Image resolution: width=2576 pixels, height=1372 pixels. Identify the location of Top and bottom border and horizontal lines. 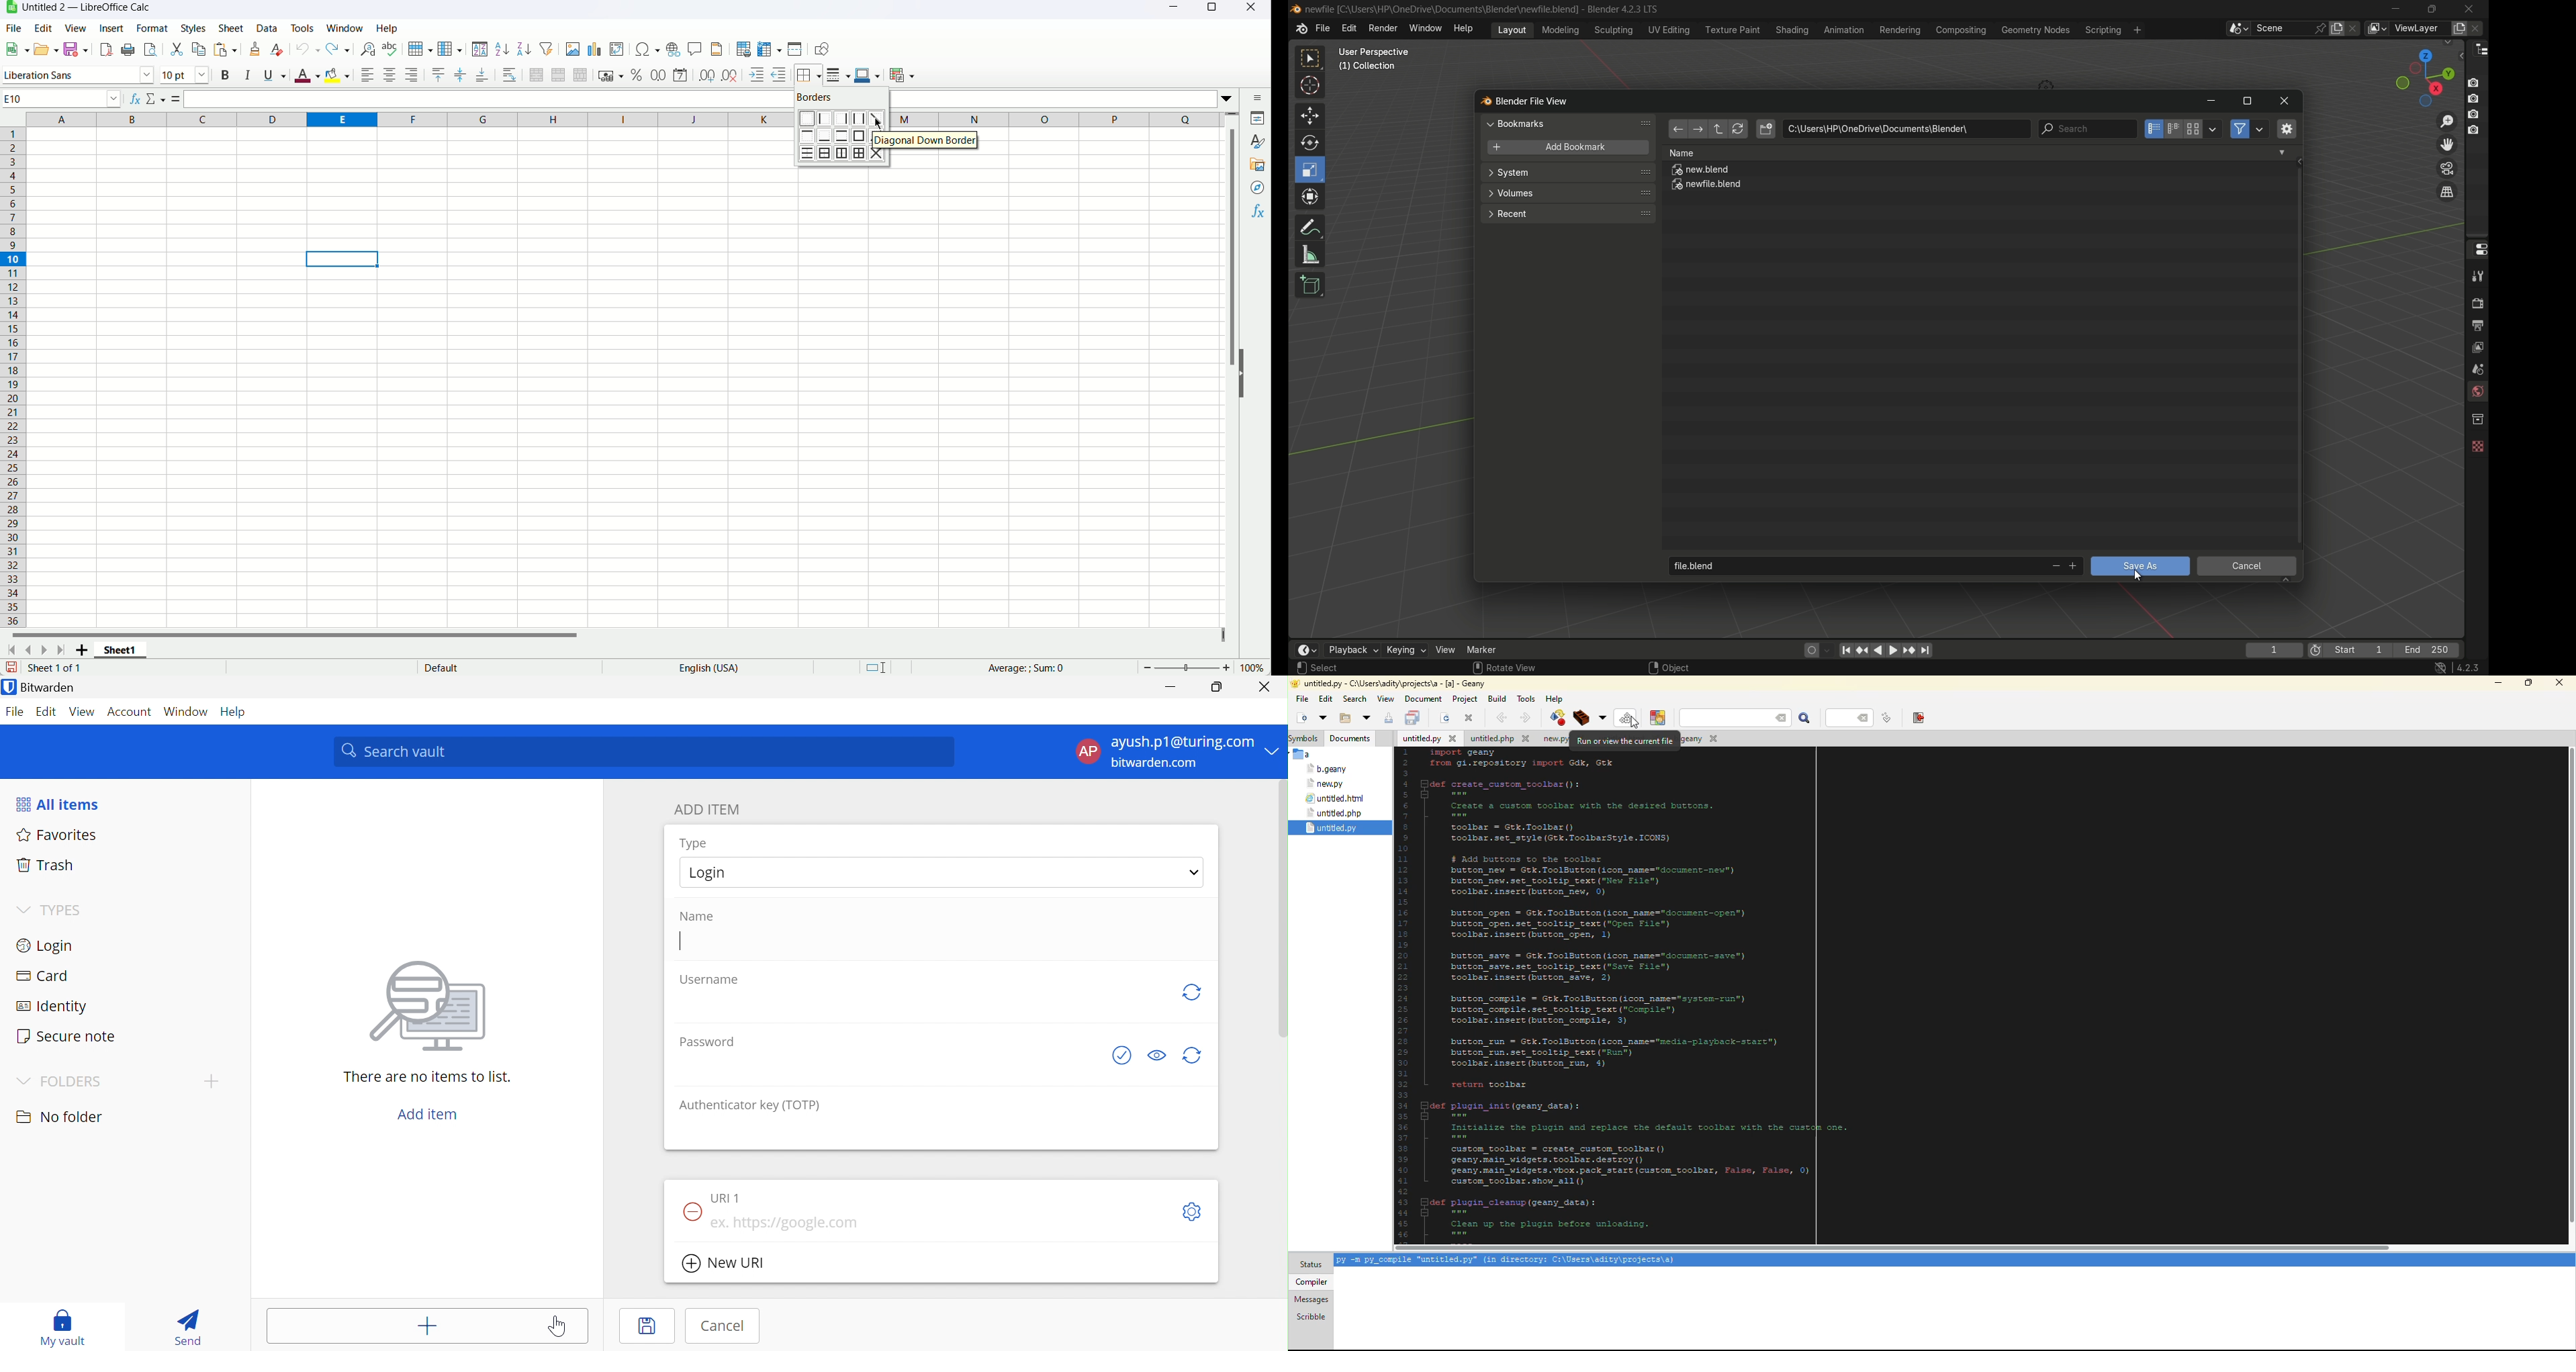
(807, 154).